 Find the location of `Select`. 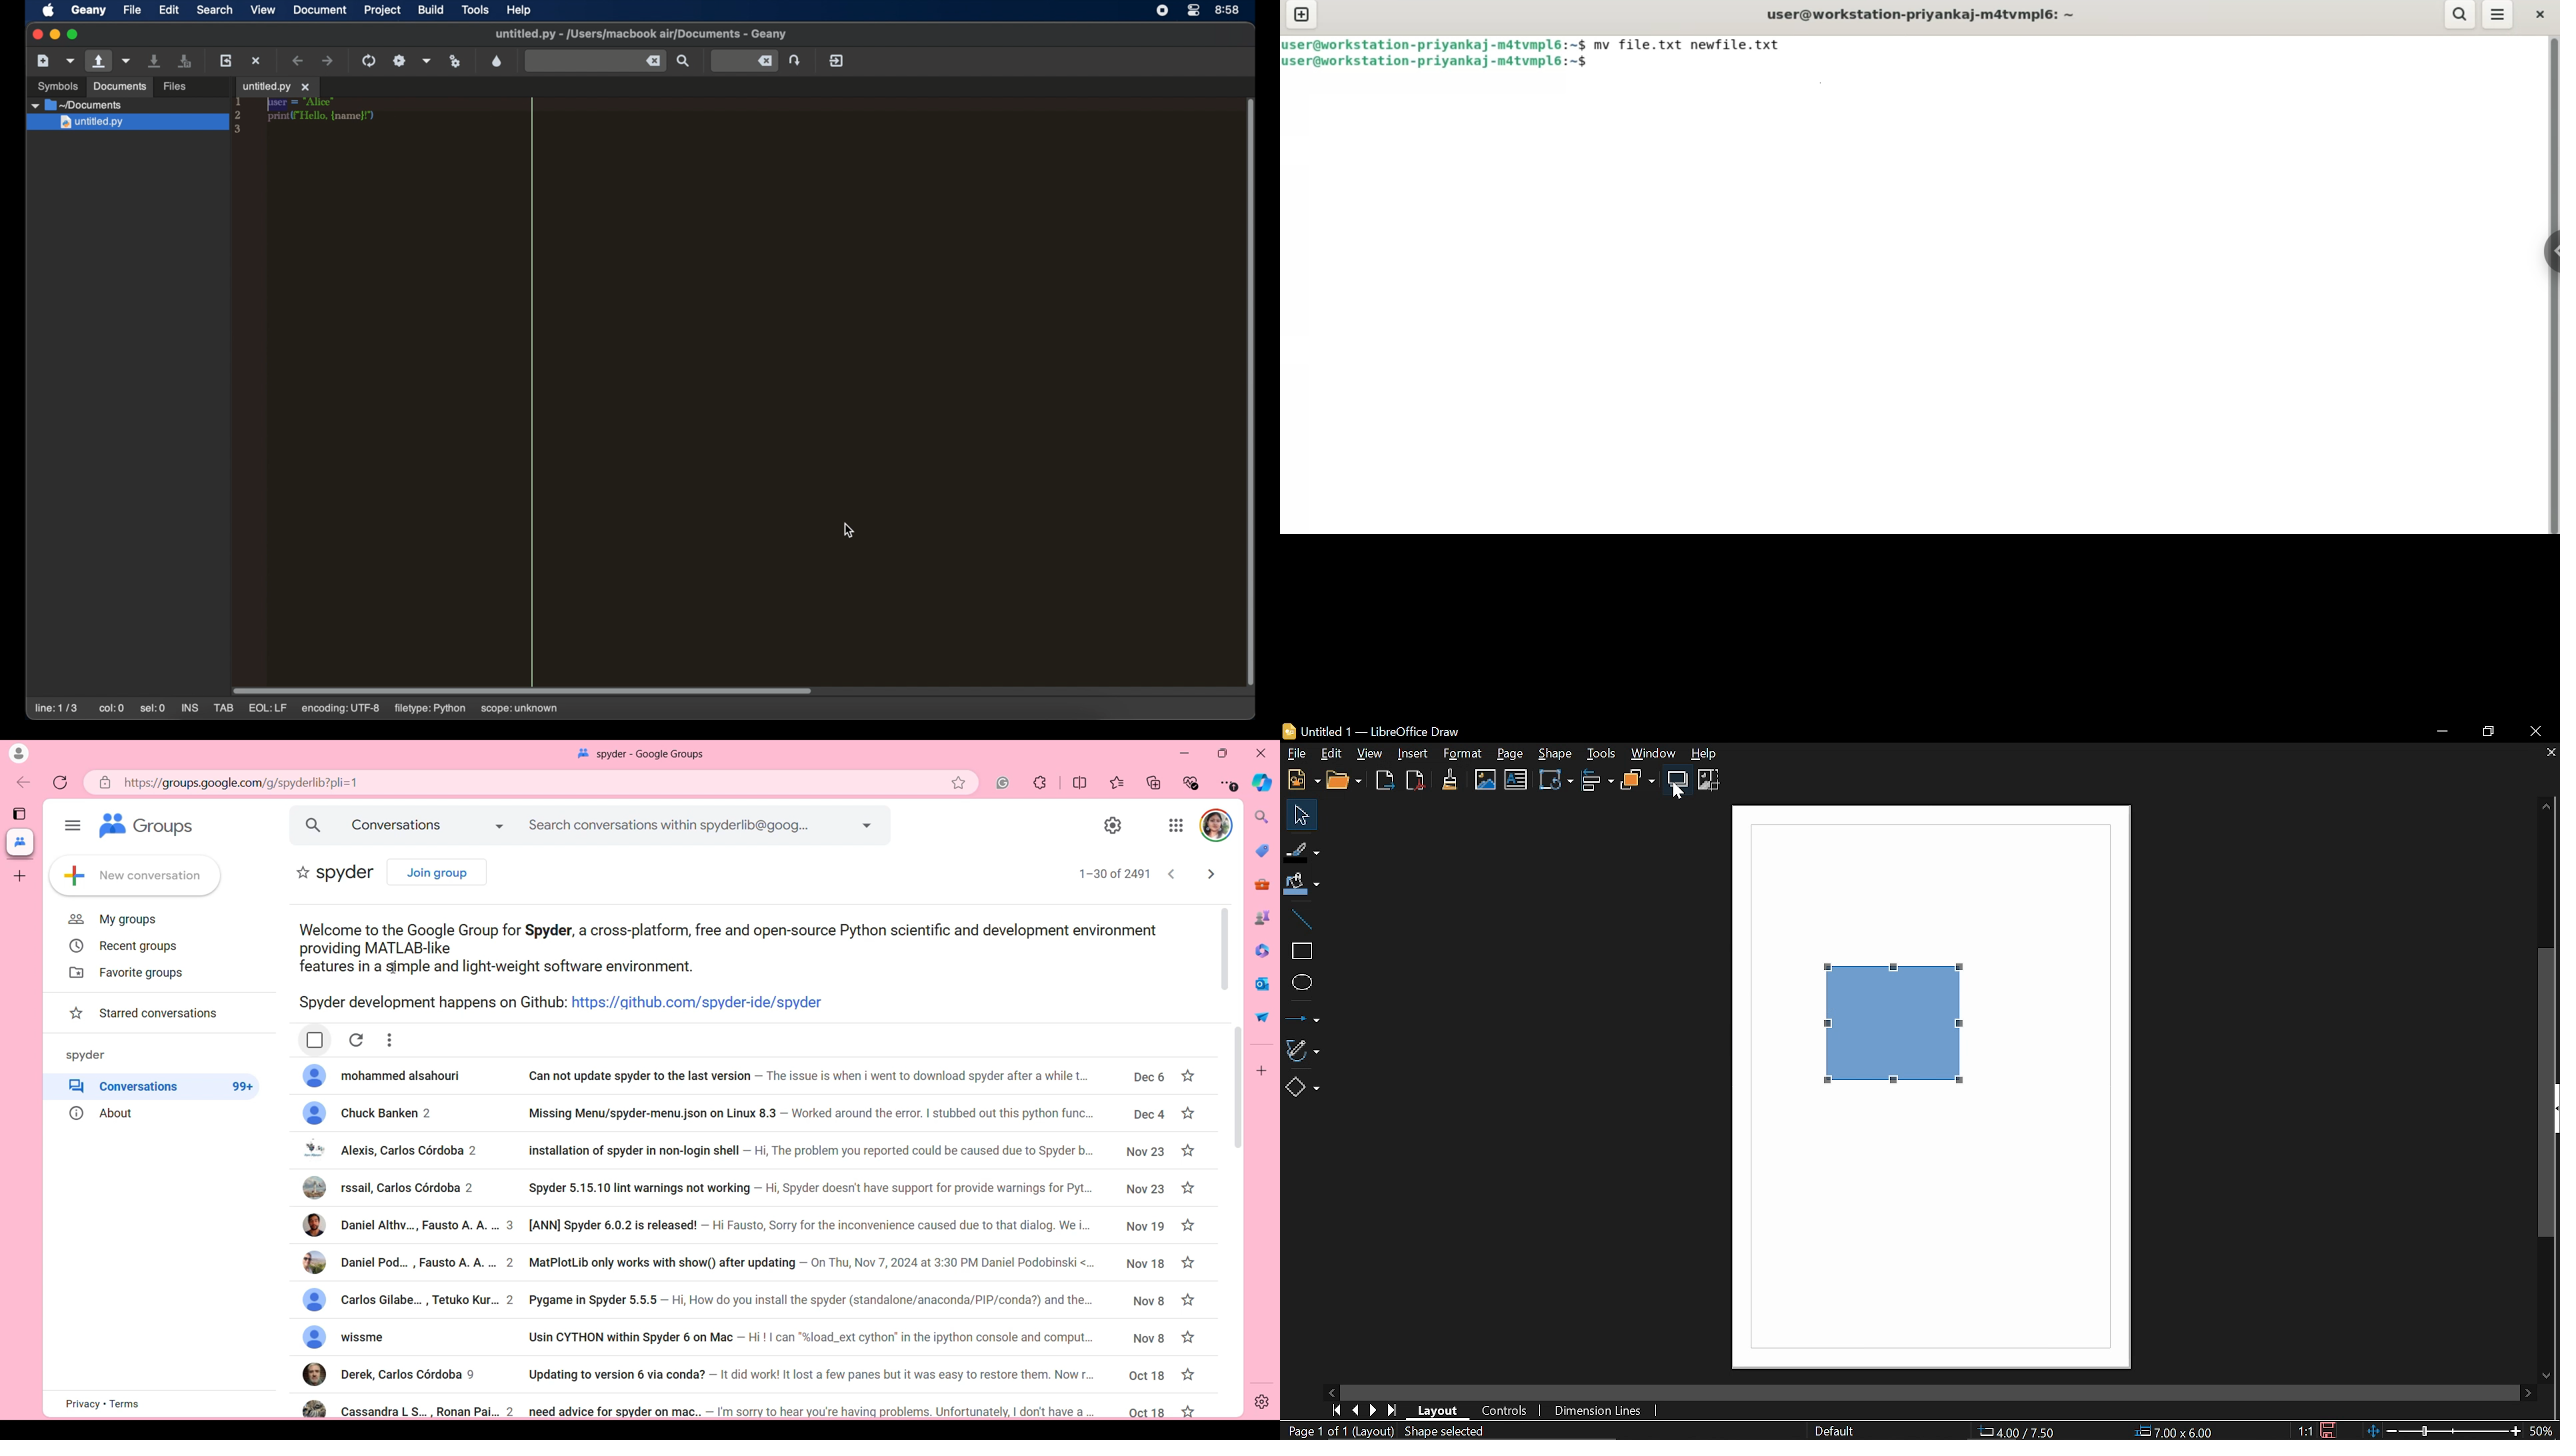

Select is located at coordinates (1300, 815).